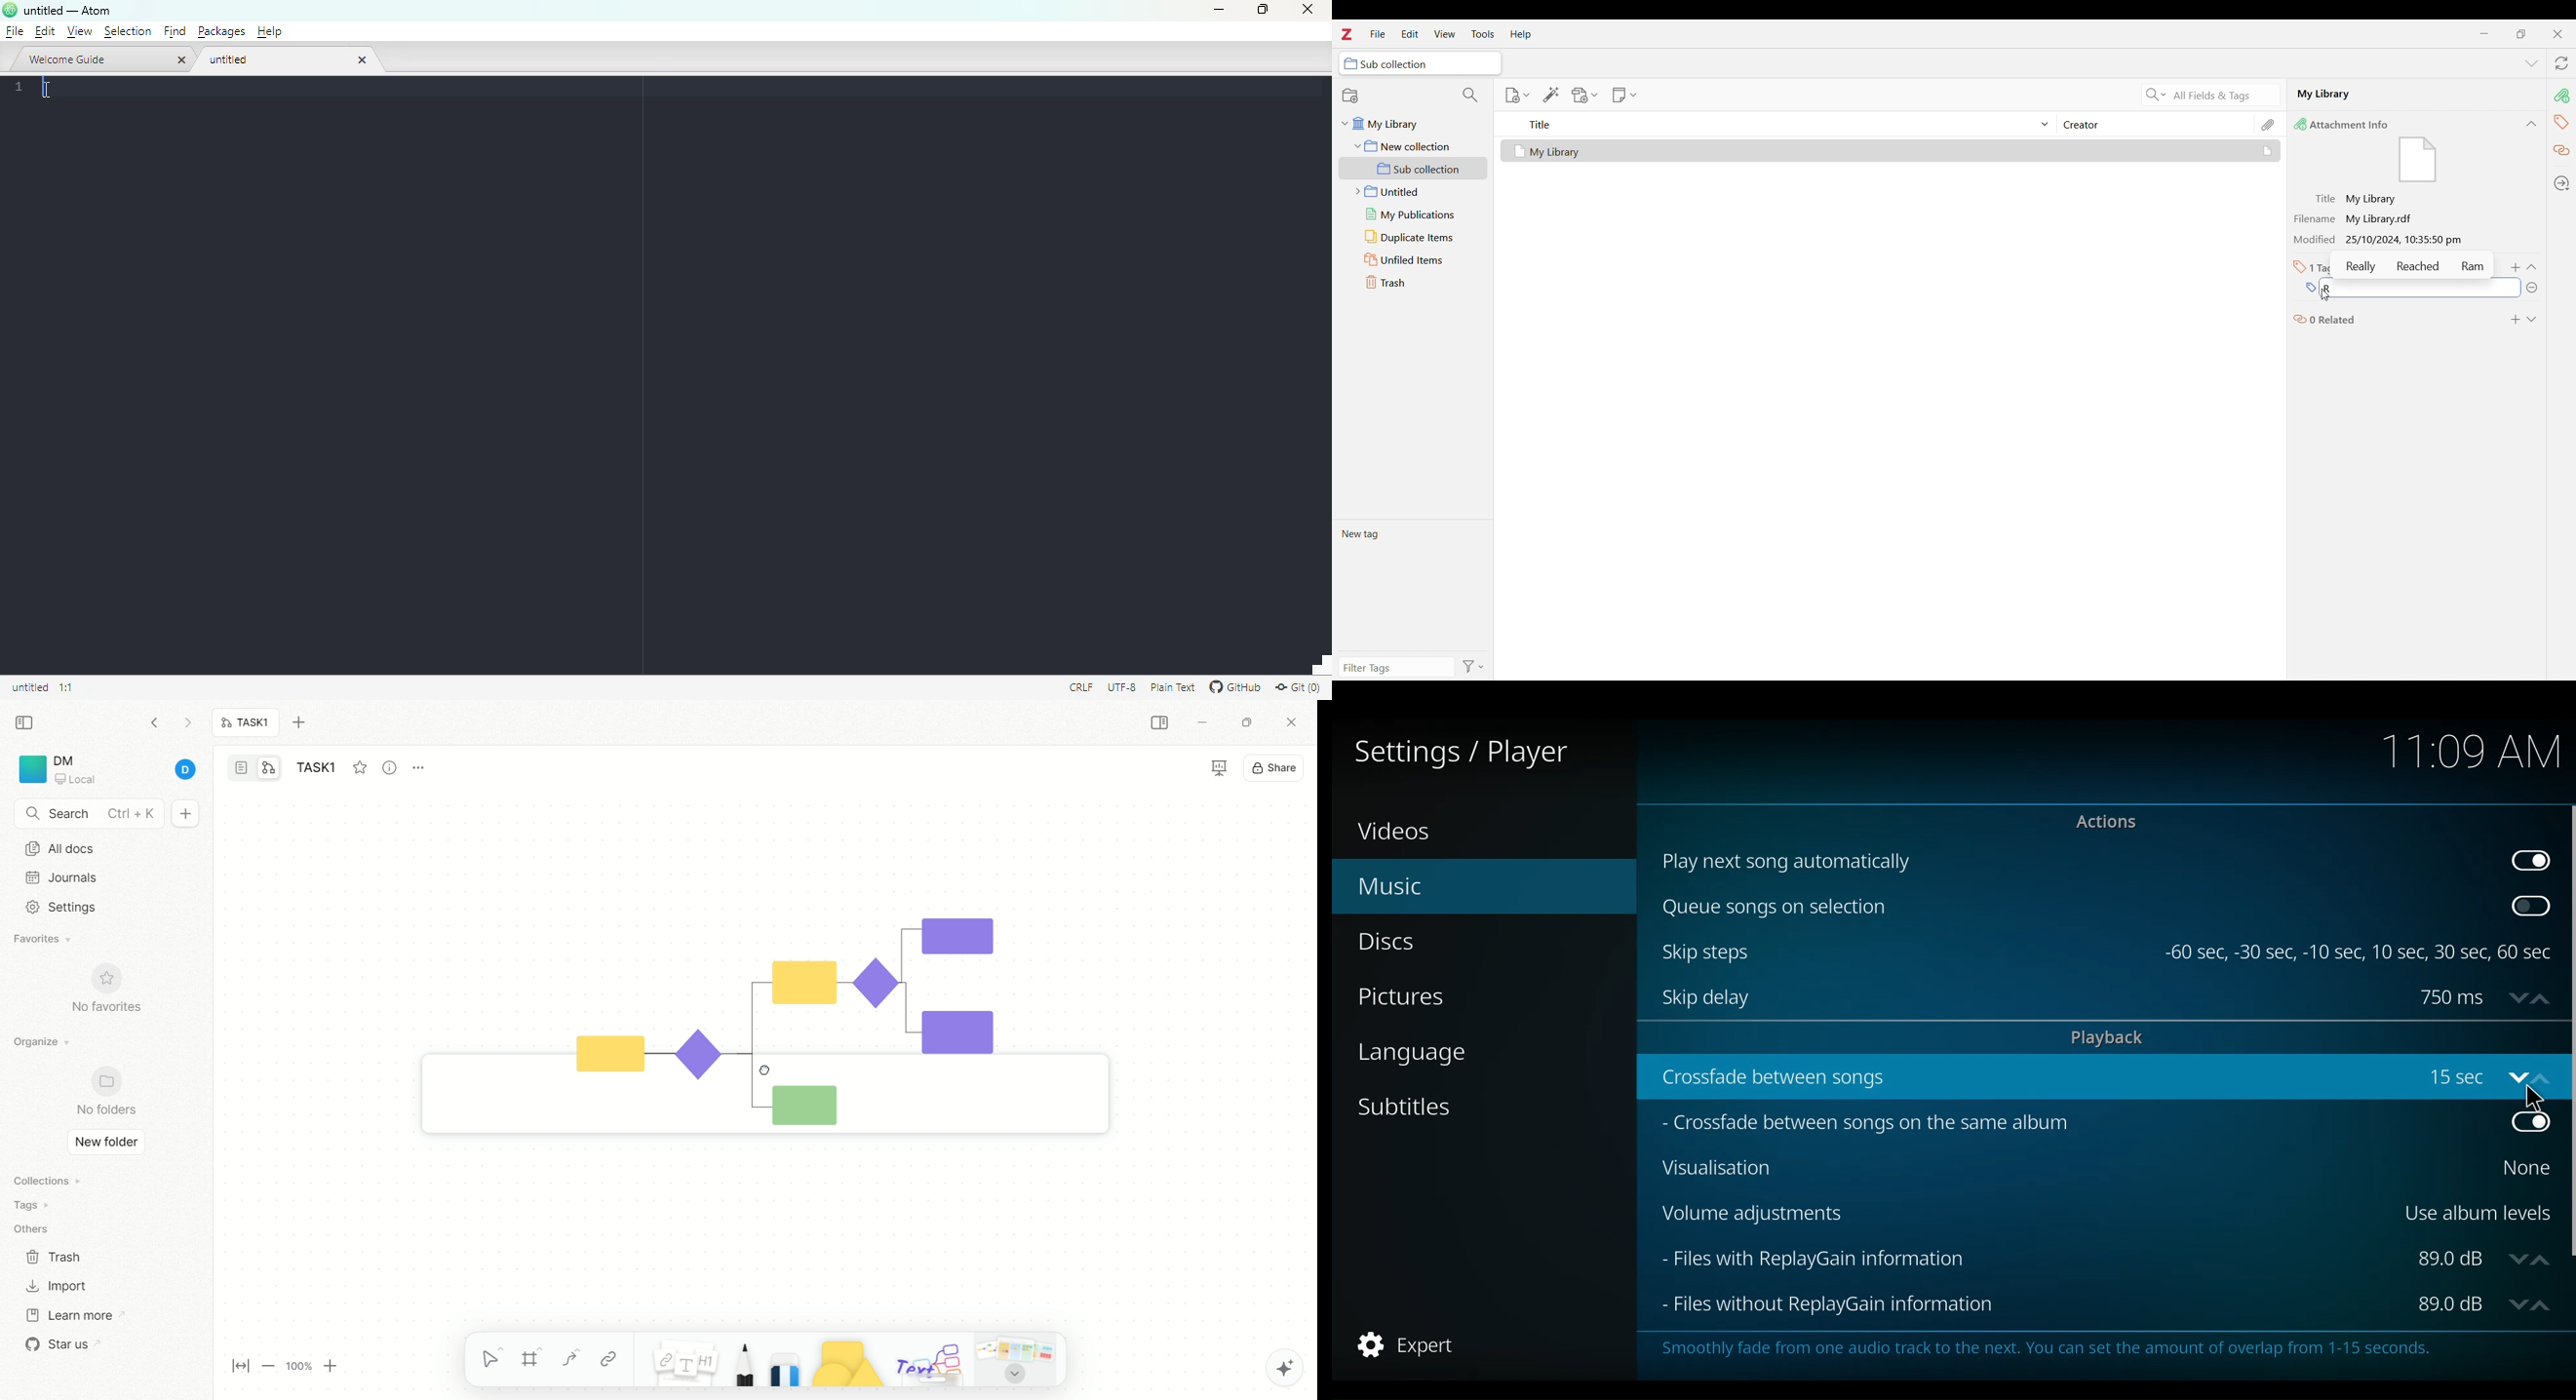 The image size is (2576, 1400). What do you see at coordinates (290, 1368) in the screenshot?
I see `page magnification` at bounding box center [290, 1368].